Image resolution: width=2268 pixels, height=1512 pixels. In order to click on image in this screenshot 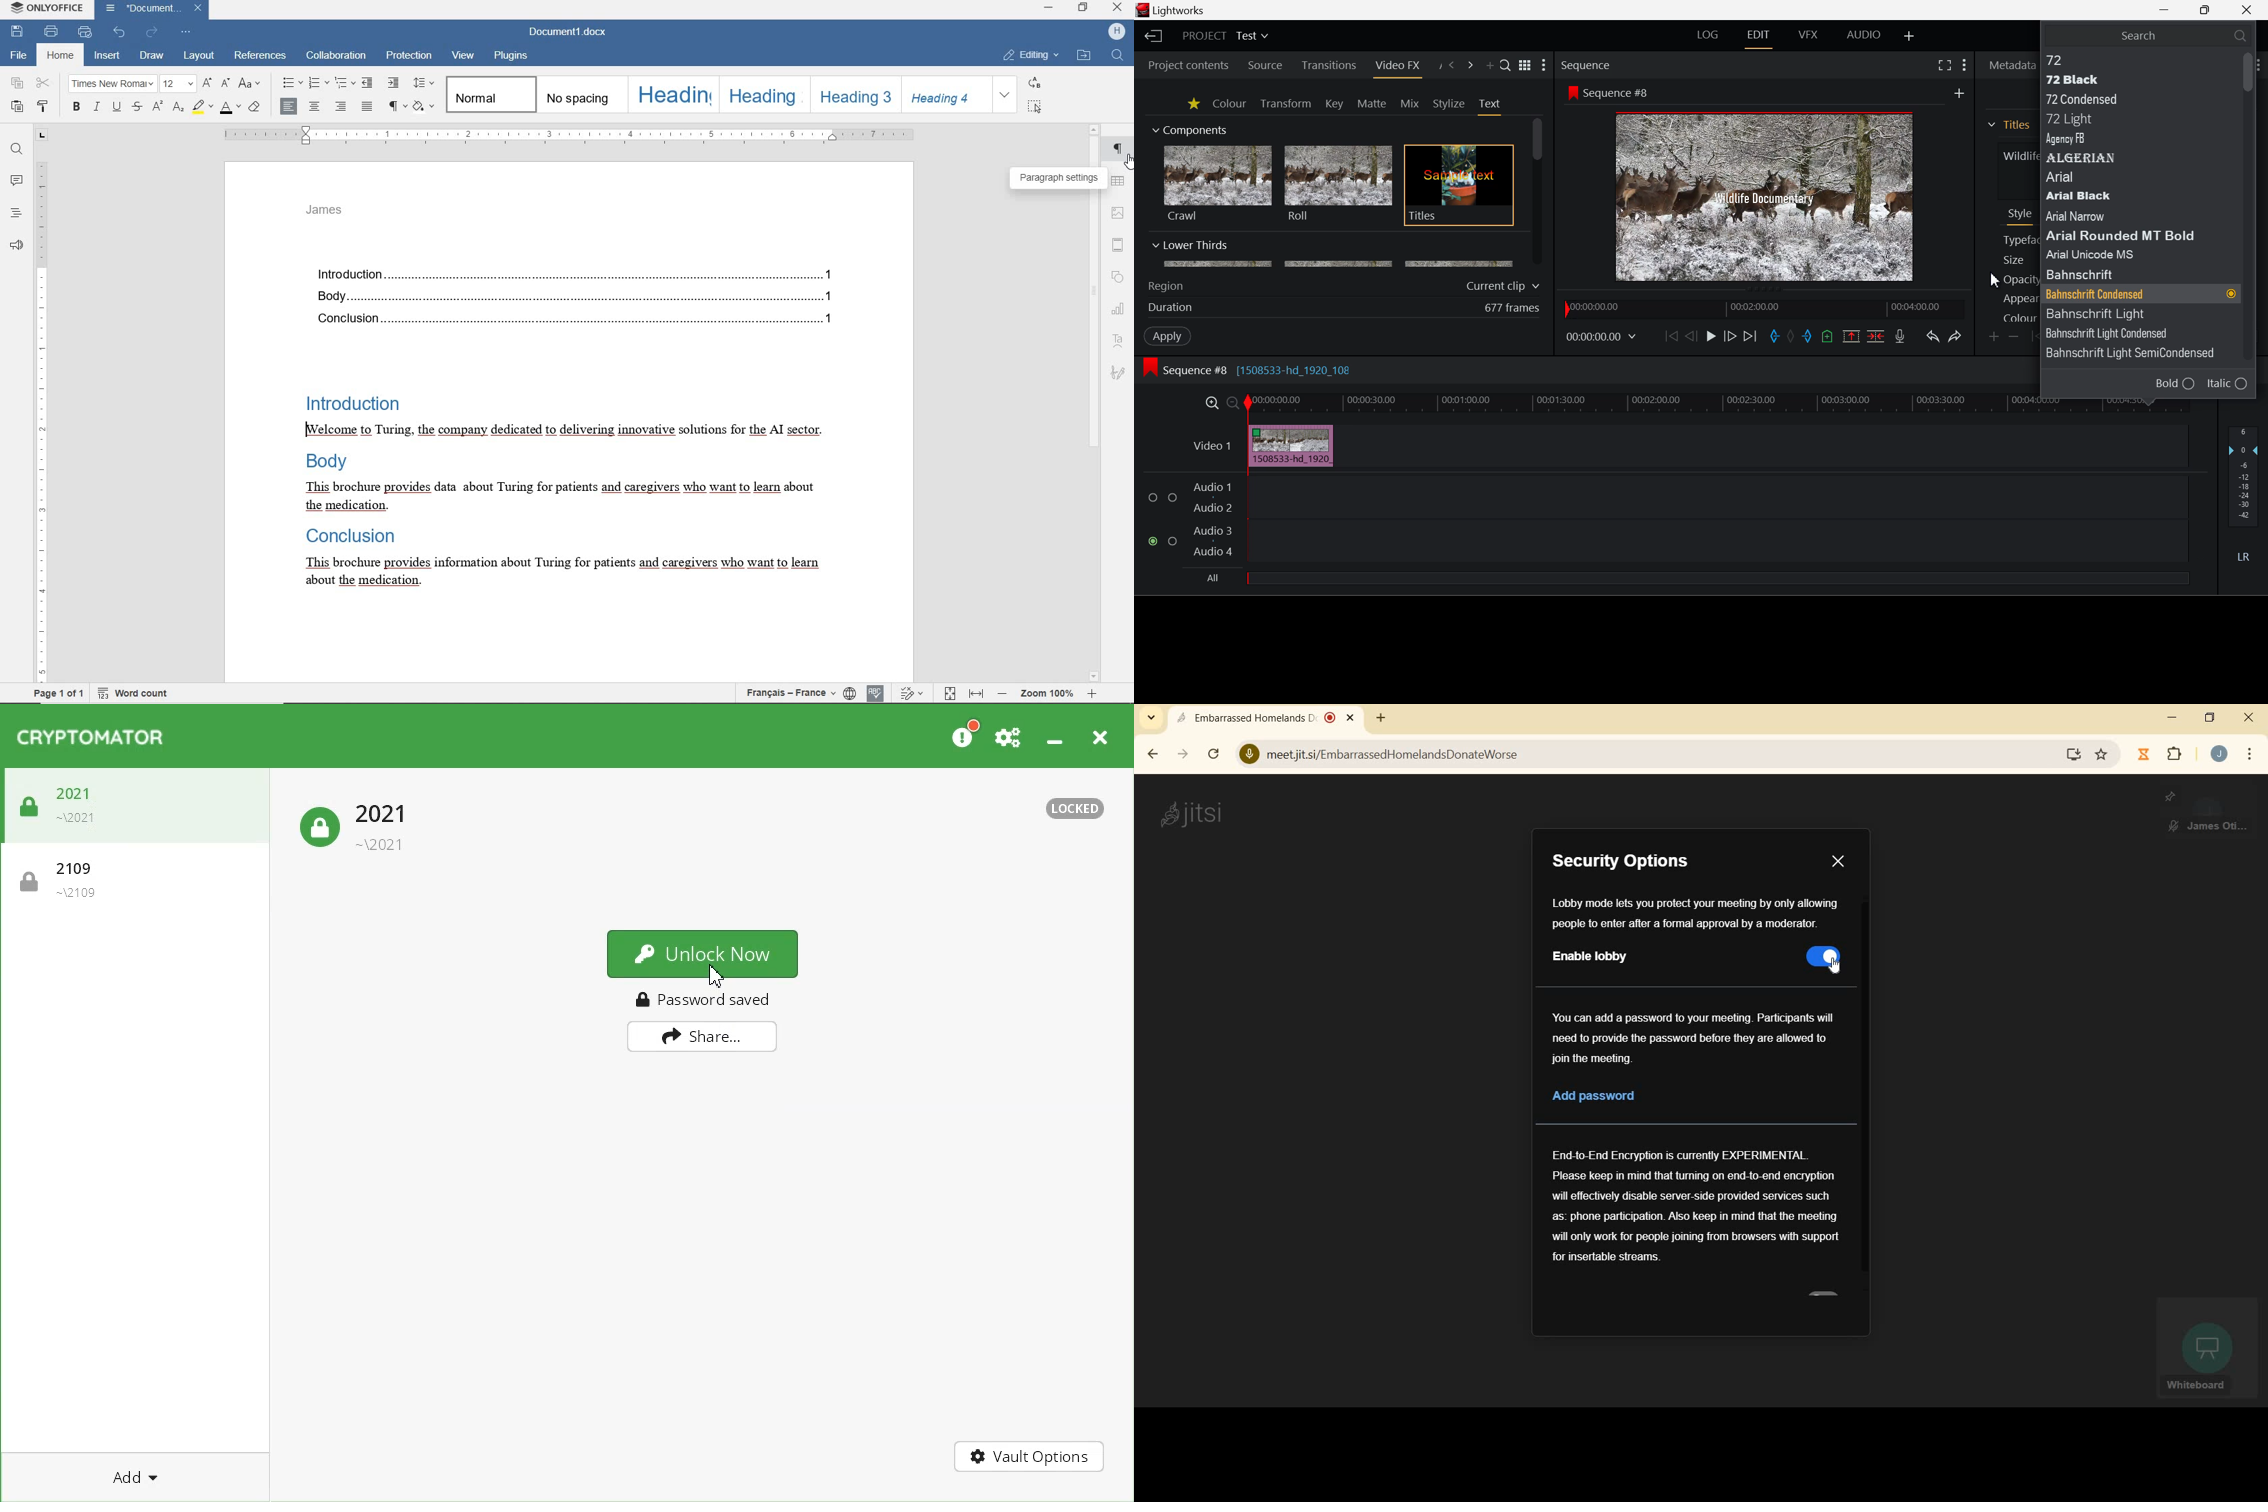, I will do `click(1120, 213)`.